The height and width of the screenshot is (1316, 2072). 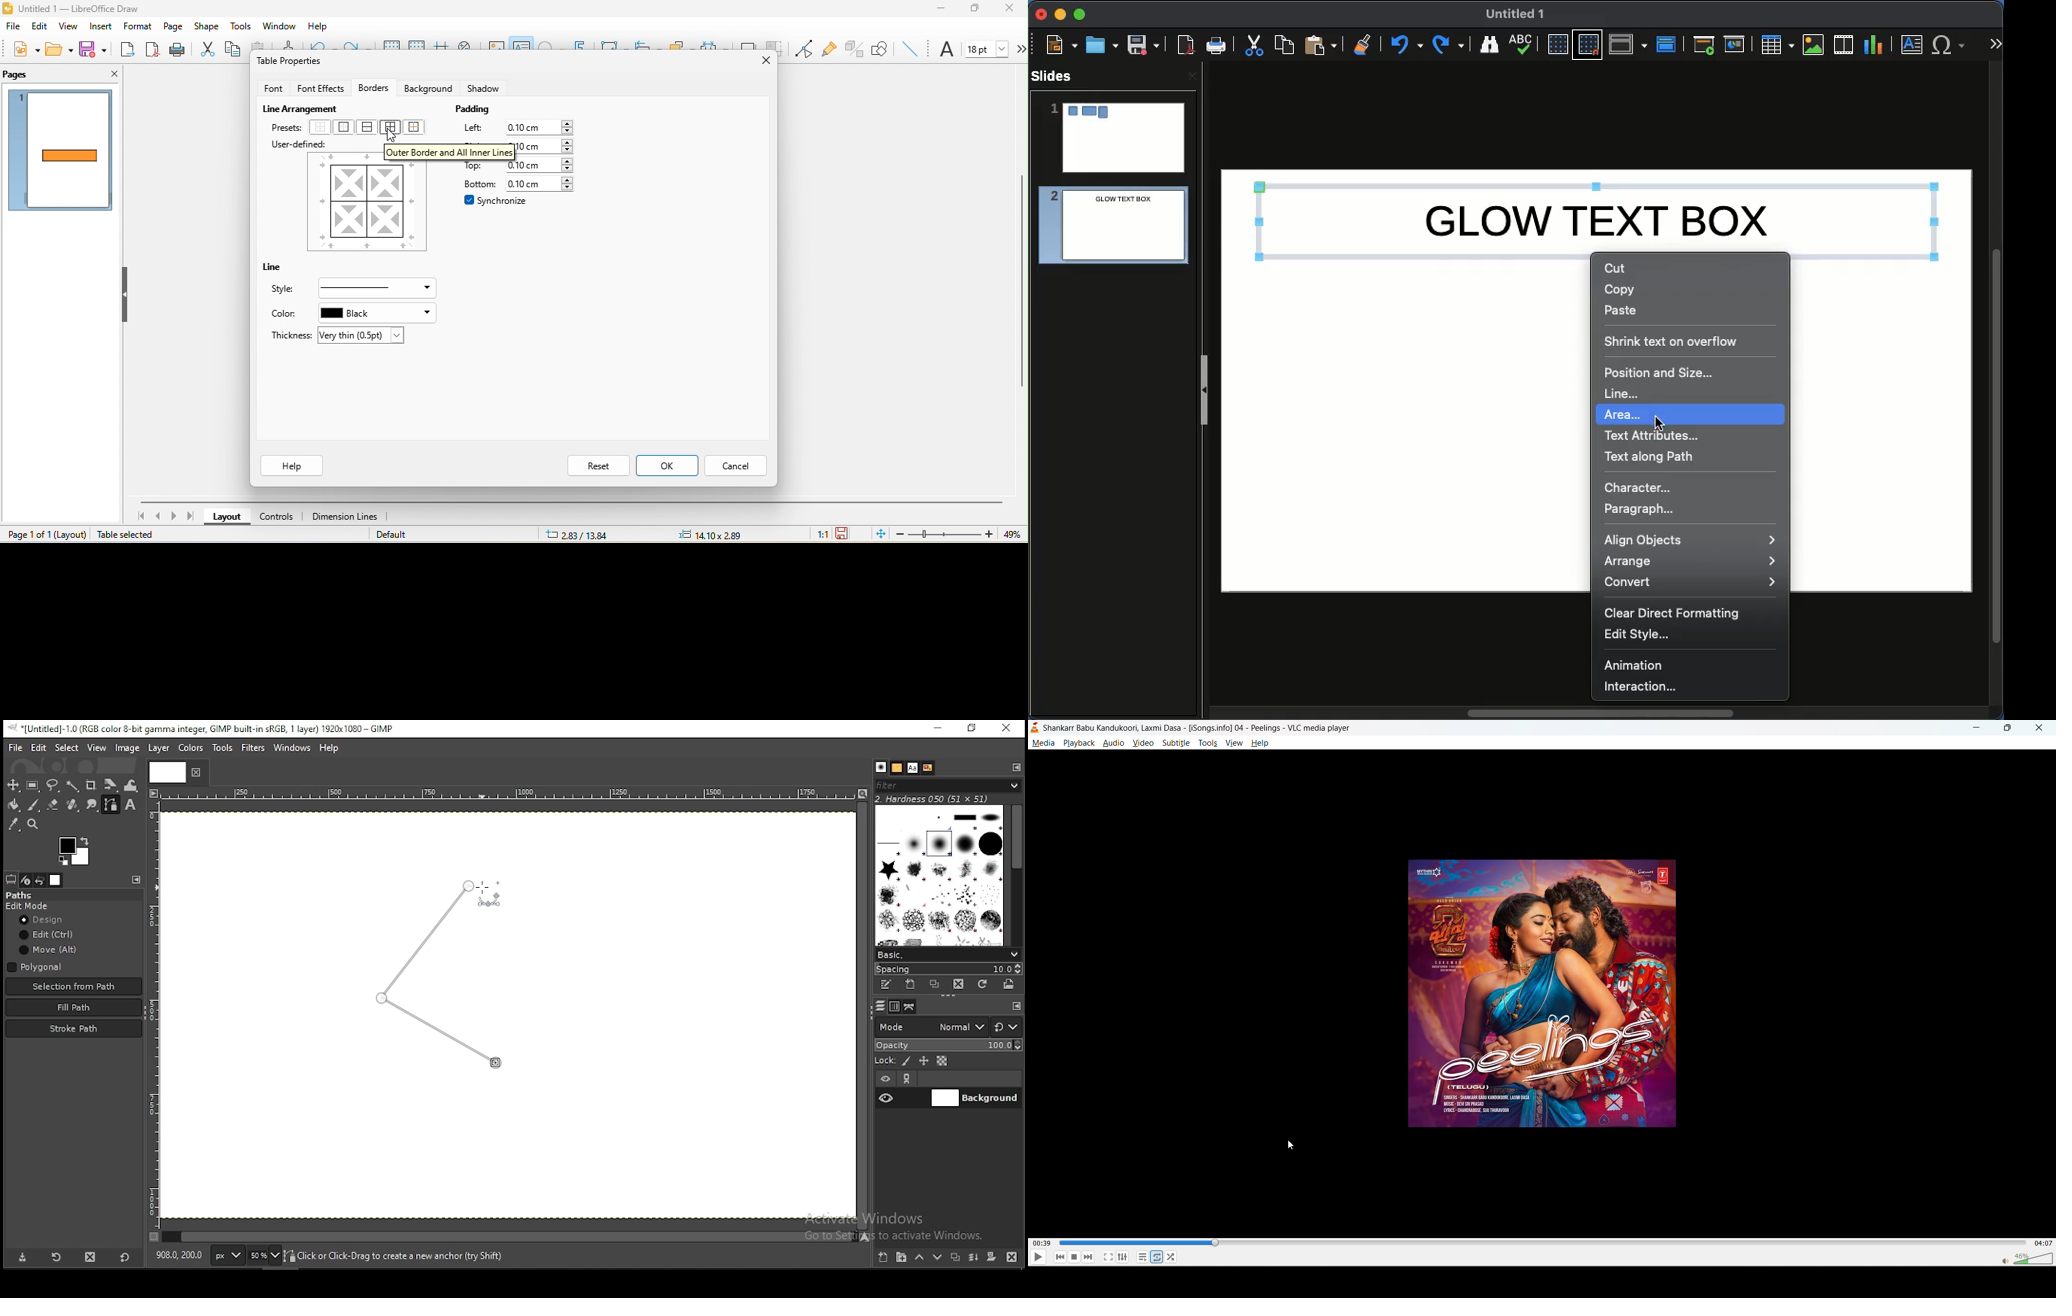 I want to click on layout, so click(x=69, y=536).